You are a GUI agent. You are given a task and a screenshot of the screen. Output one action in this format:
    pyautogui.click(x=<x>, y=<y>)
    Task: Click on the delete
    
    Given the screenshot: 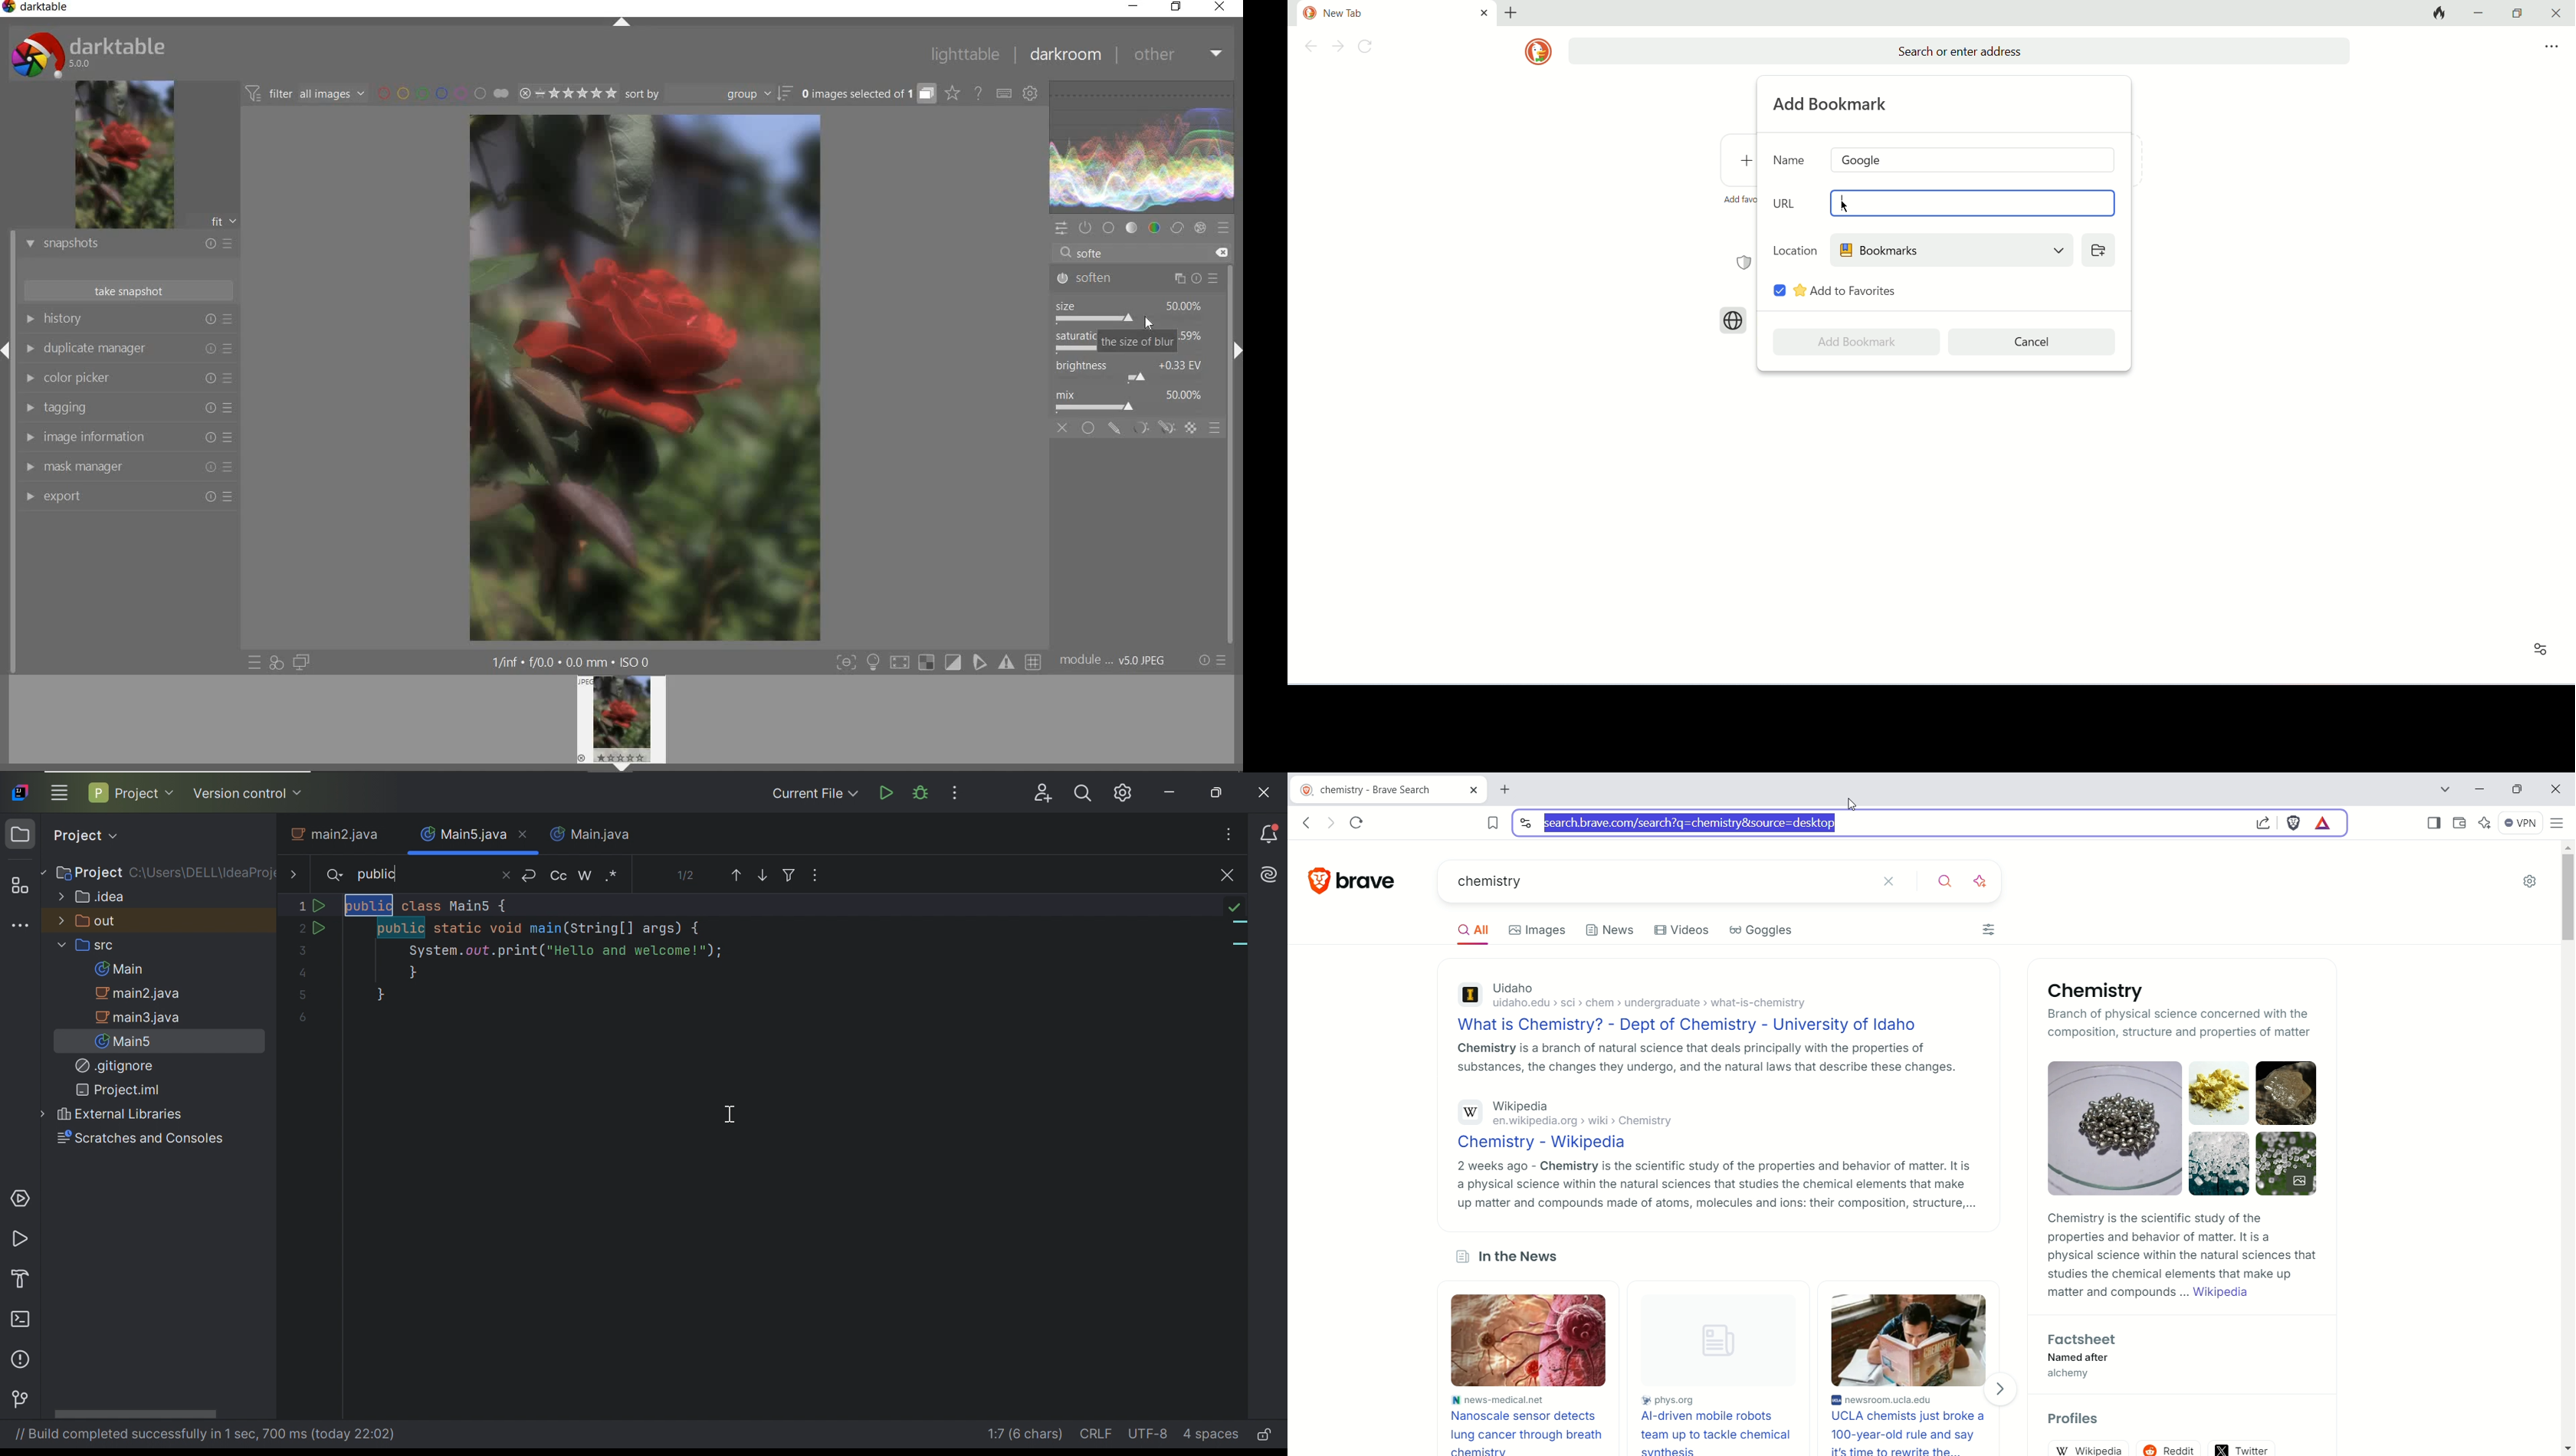 What is the action you would take?
    pyautogui.click(x=1222, y=252)
    